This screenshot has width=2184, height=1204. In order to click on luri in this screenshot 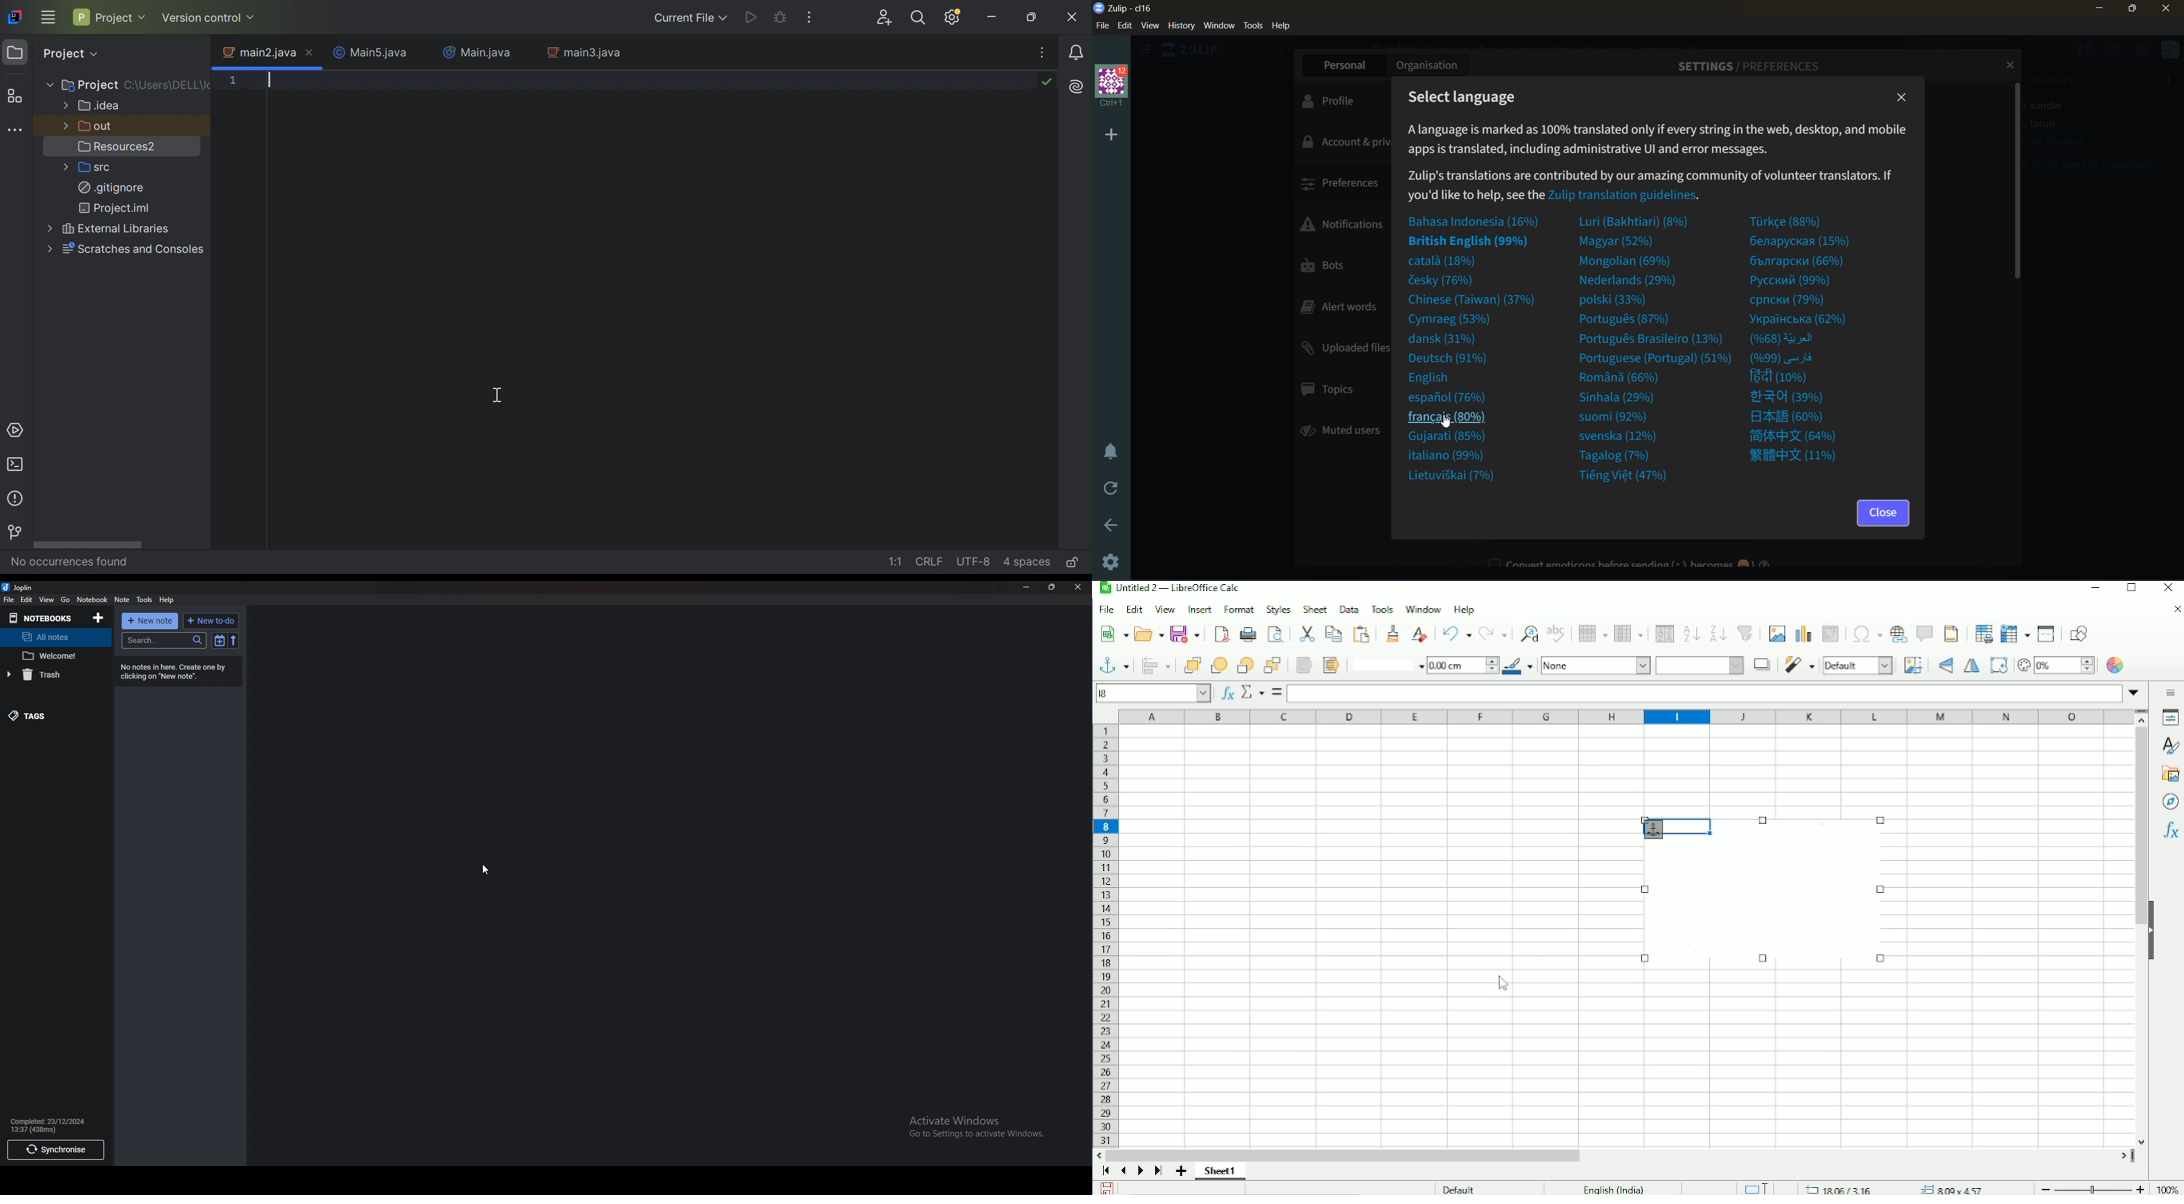, I will do `click(1631, 221)`.